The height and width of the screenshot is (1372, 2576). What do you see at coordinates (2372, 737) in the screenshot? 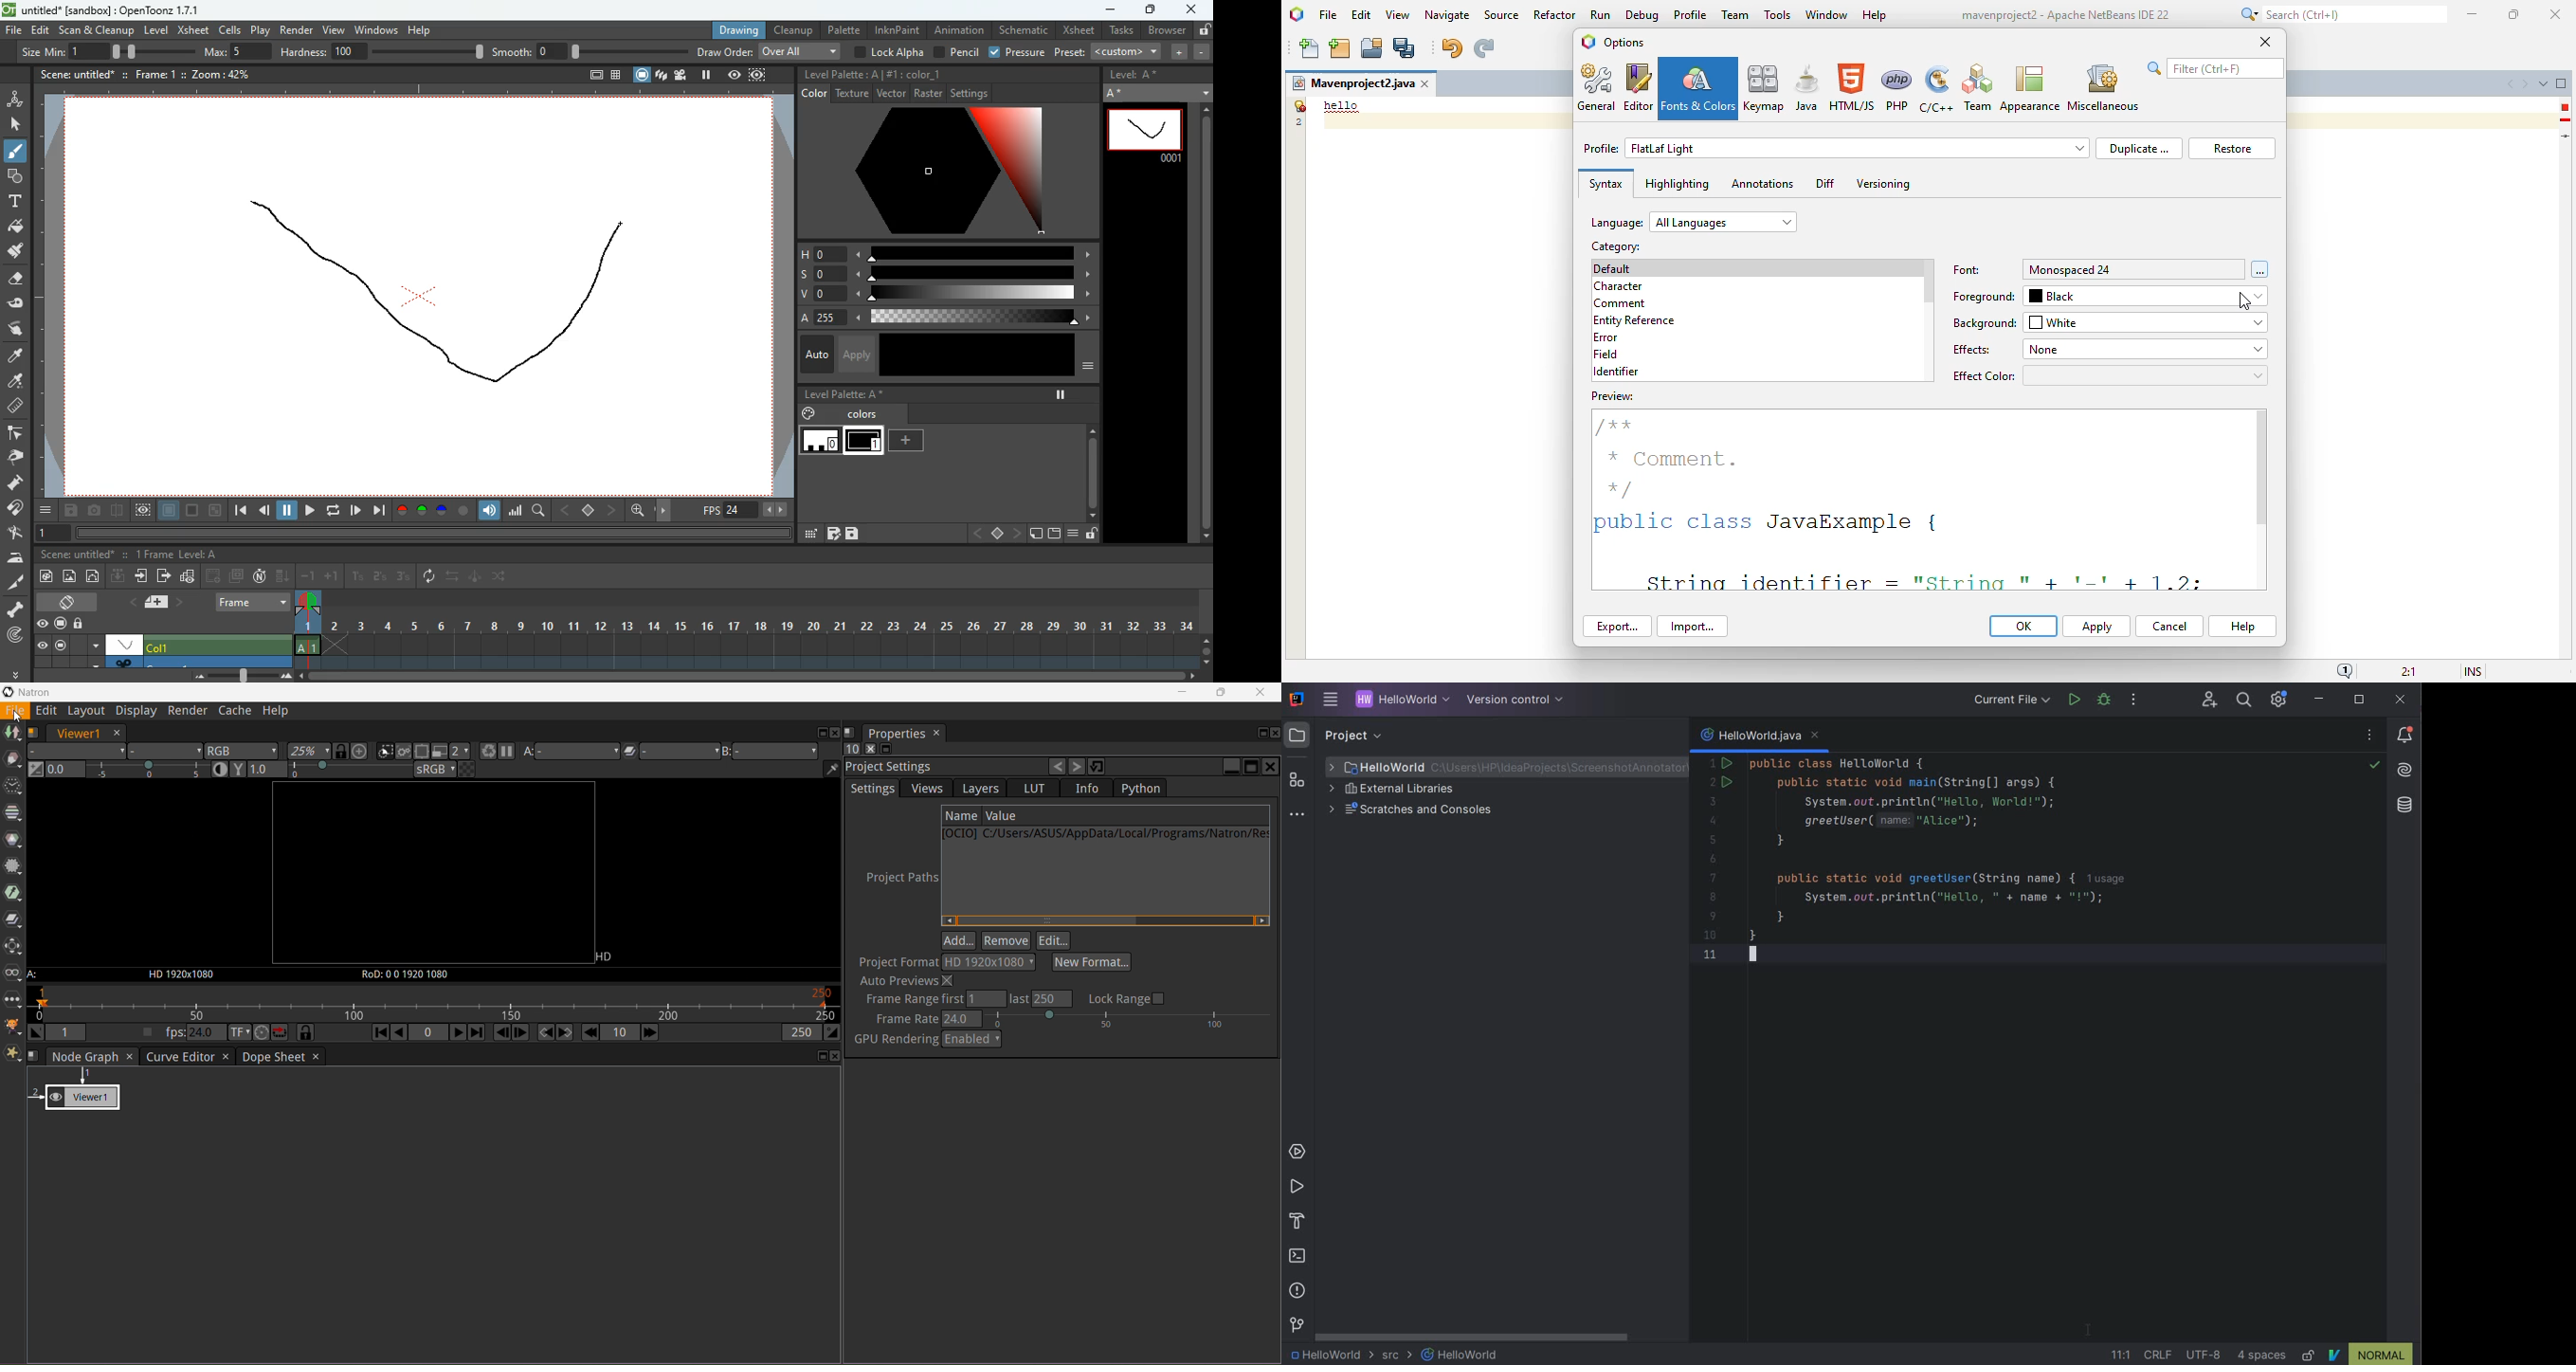
I see `RECENT FILES, TAB ACTIONS, AND MORE` at bounding box center [2372, 737].